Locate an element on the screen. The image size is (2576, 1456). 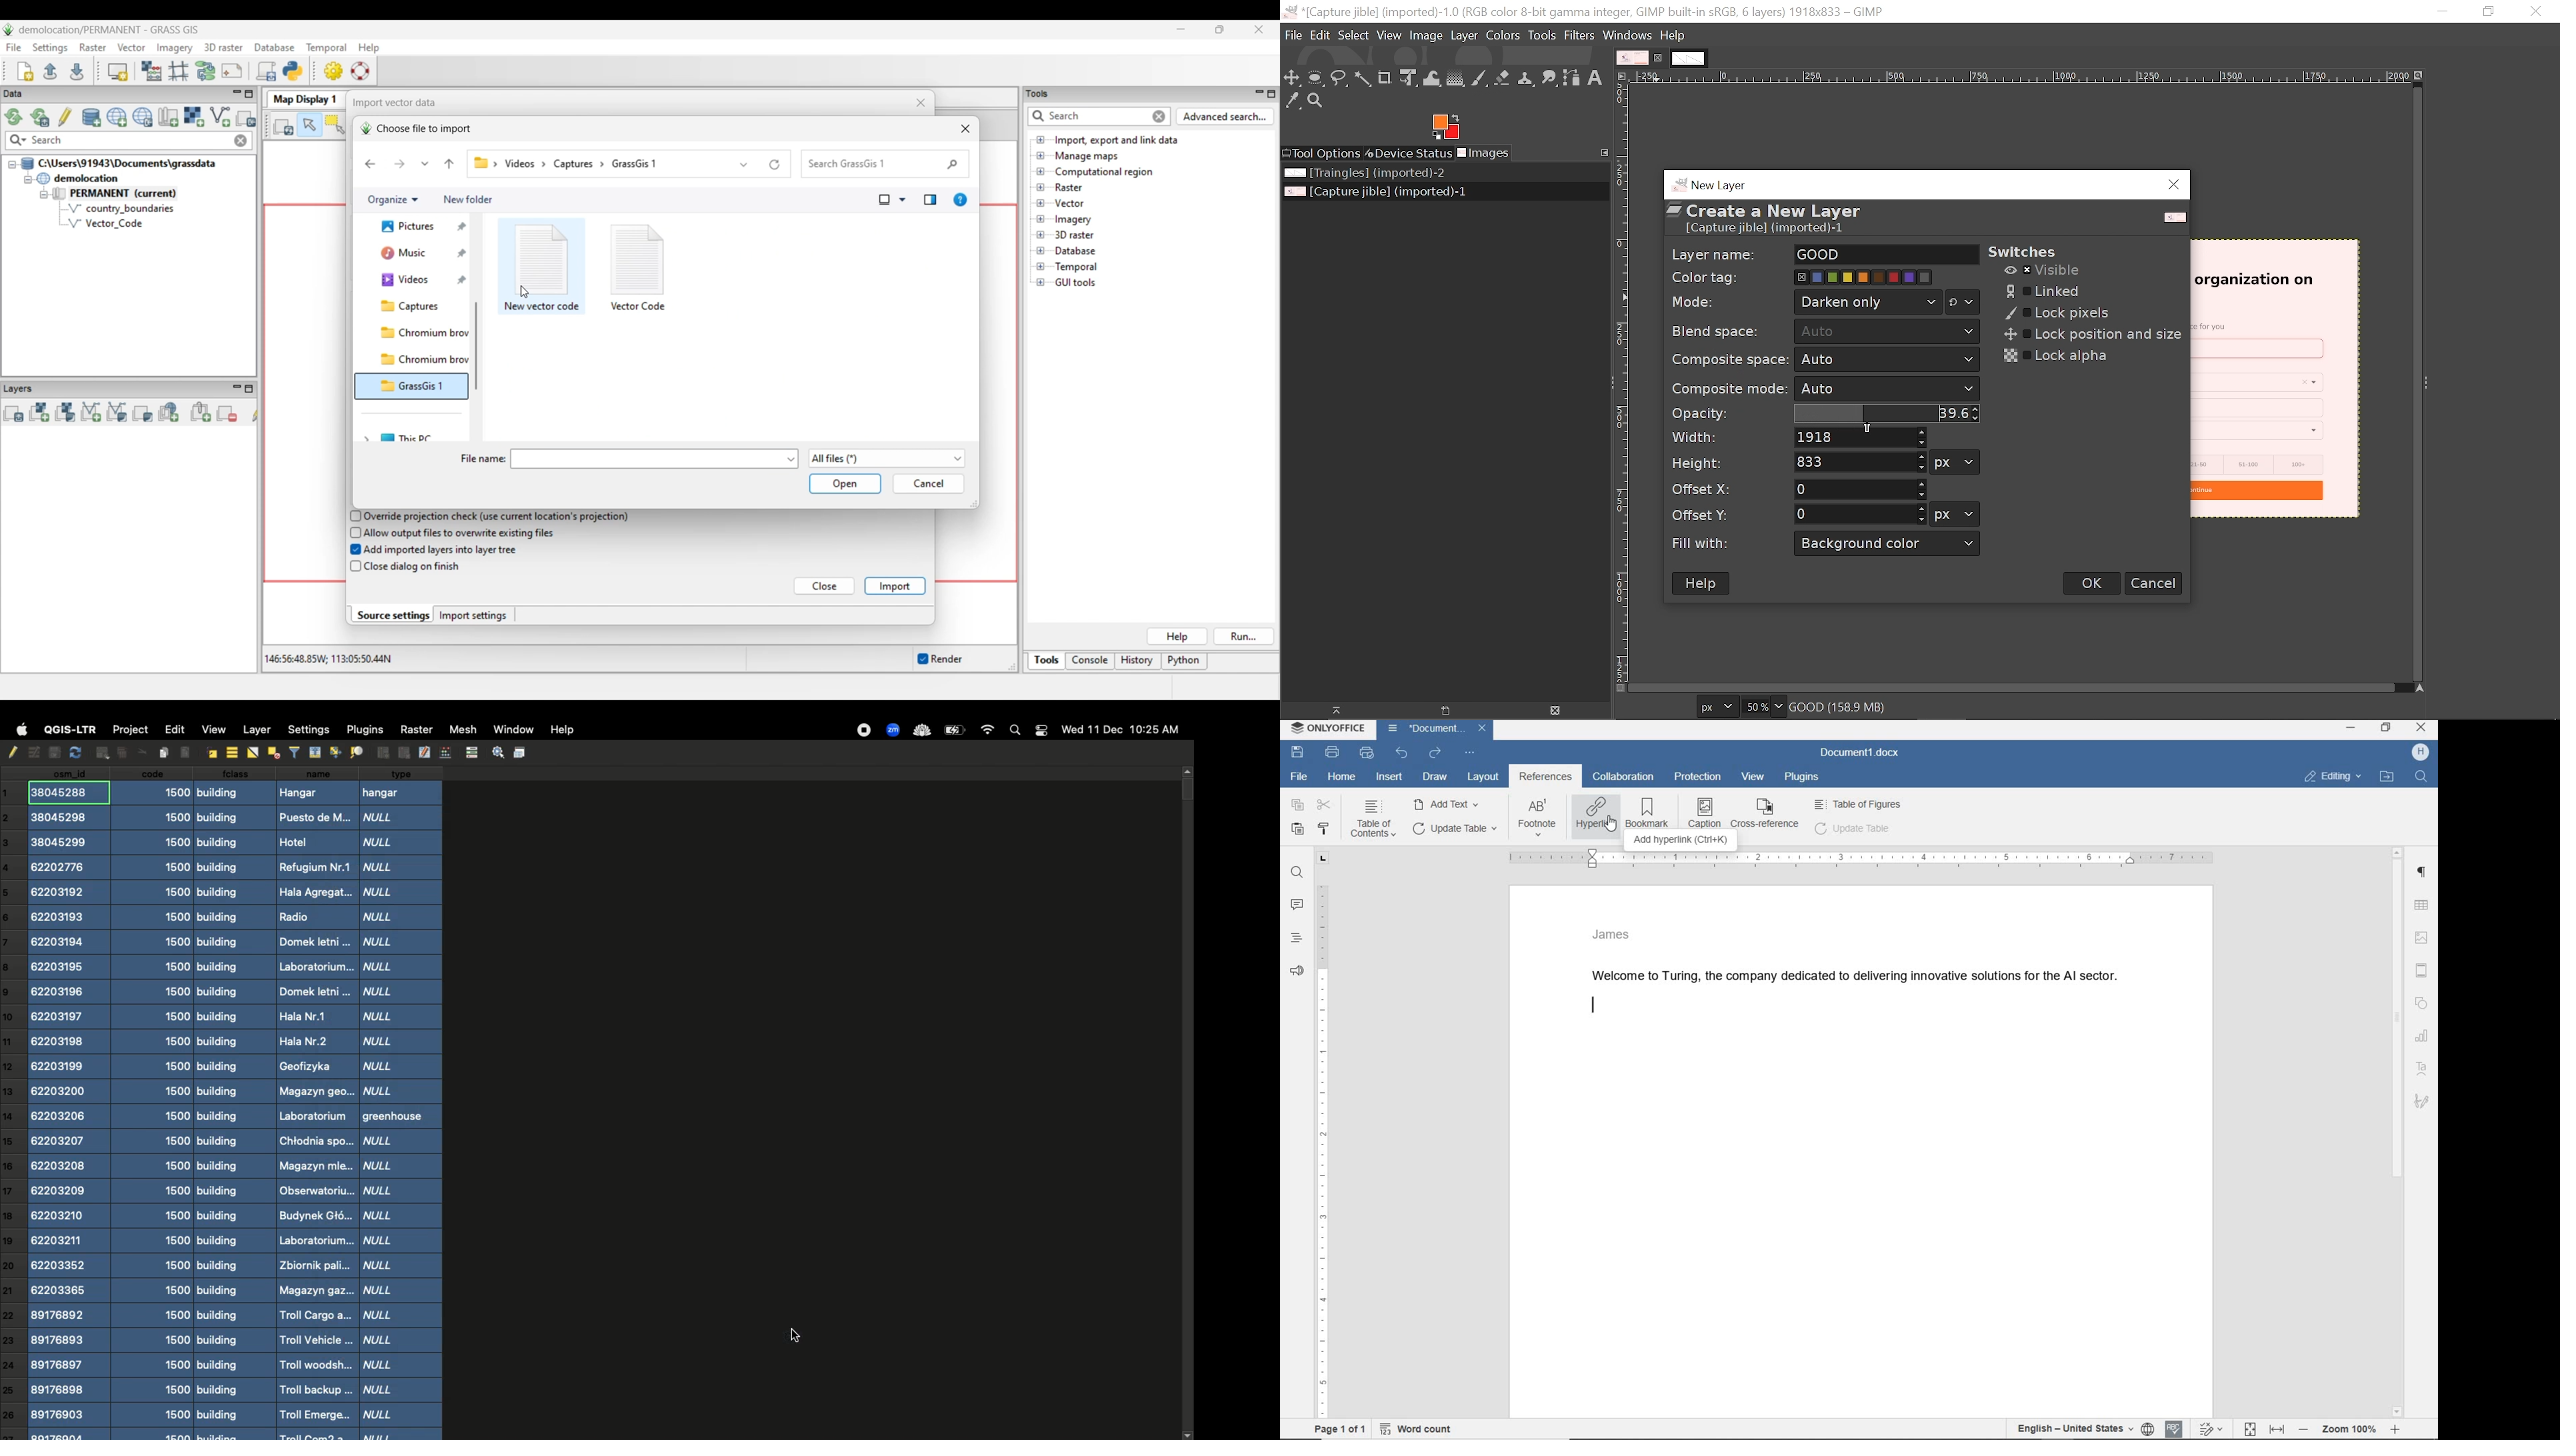
zoom out is located at coordinates (2307, 1431).